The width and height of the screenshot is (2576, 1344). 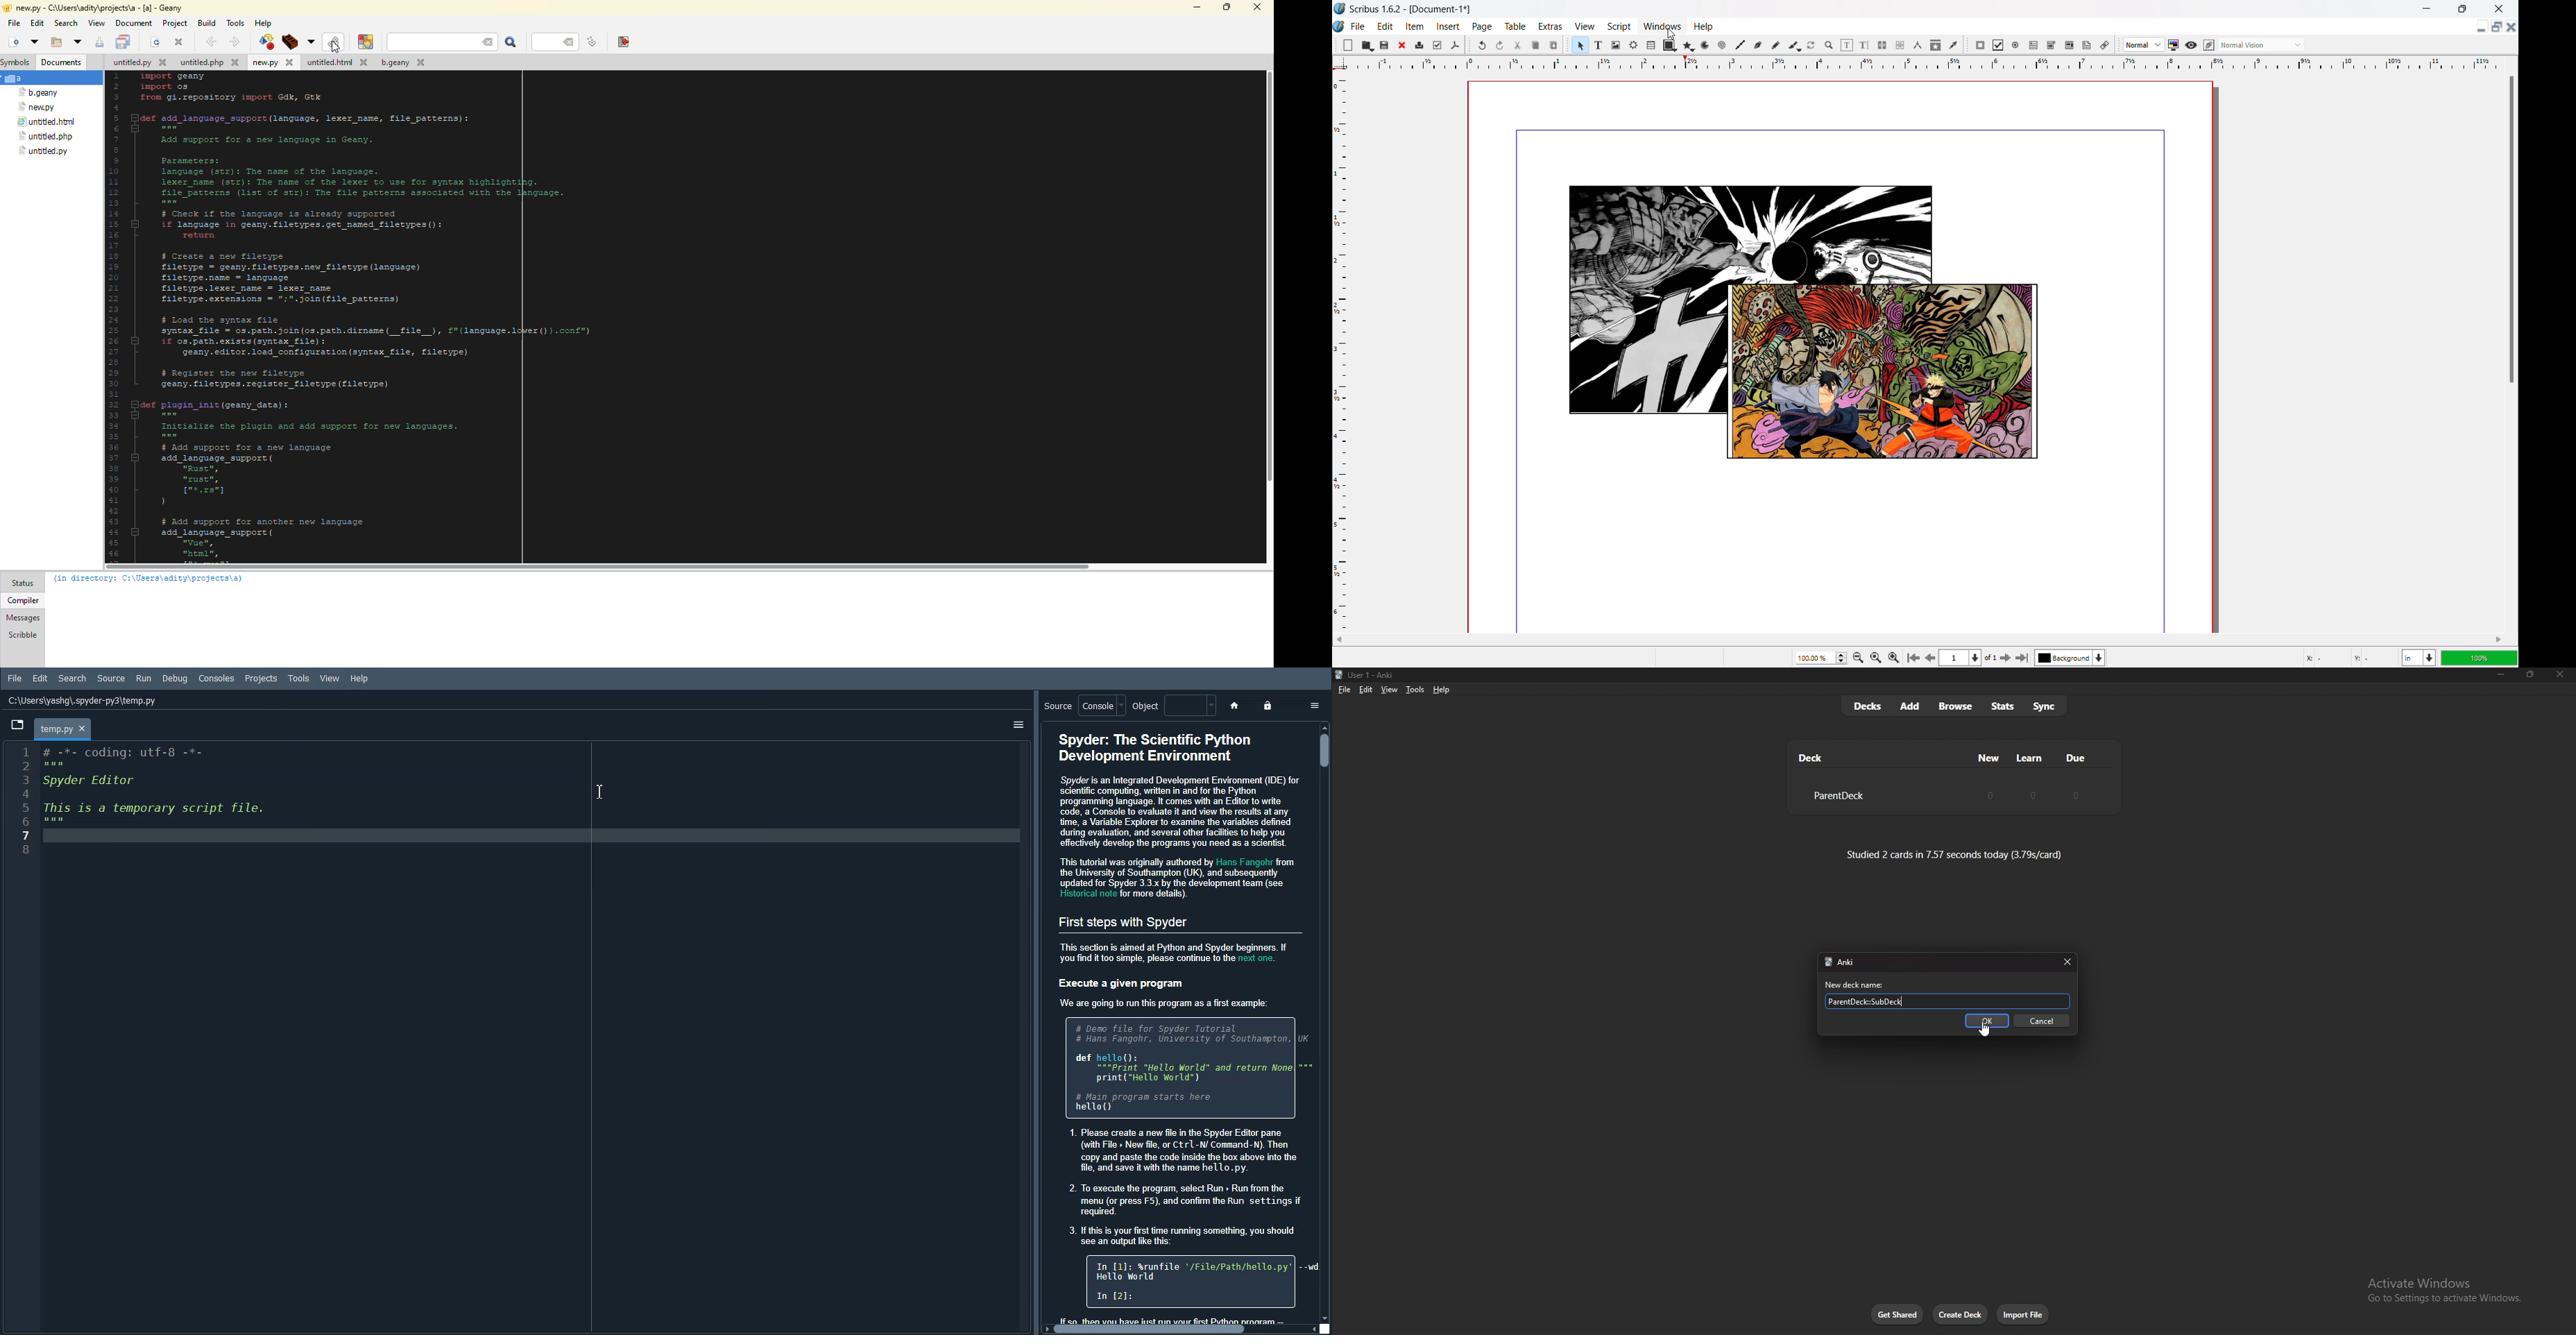 What do you see at coordinates (1581, 45) in the screenshot?
I see `select items` at bounding box center [1581, 45].